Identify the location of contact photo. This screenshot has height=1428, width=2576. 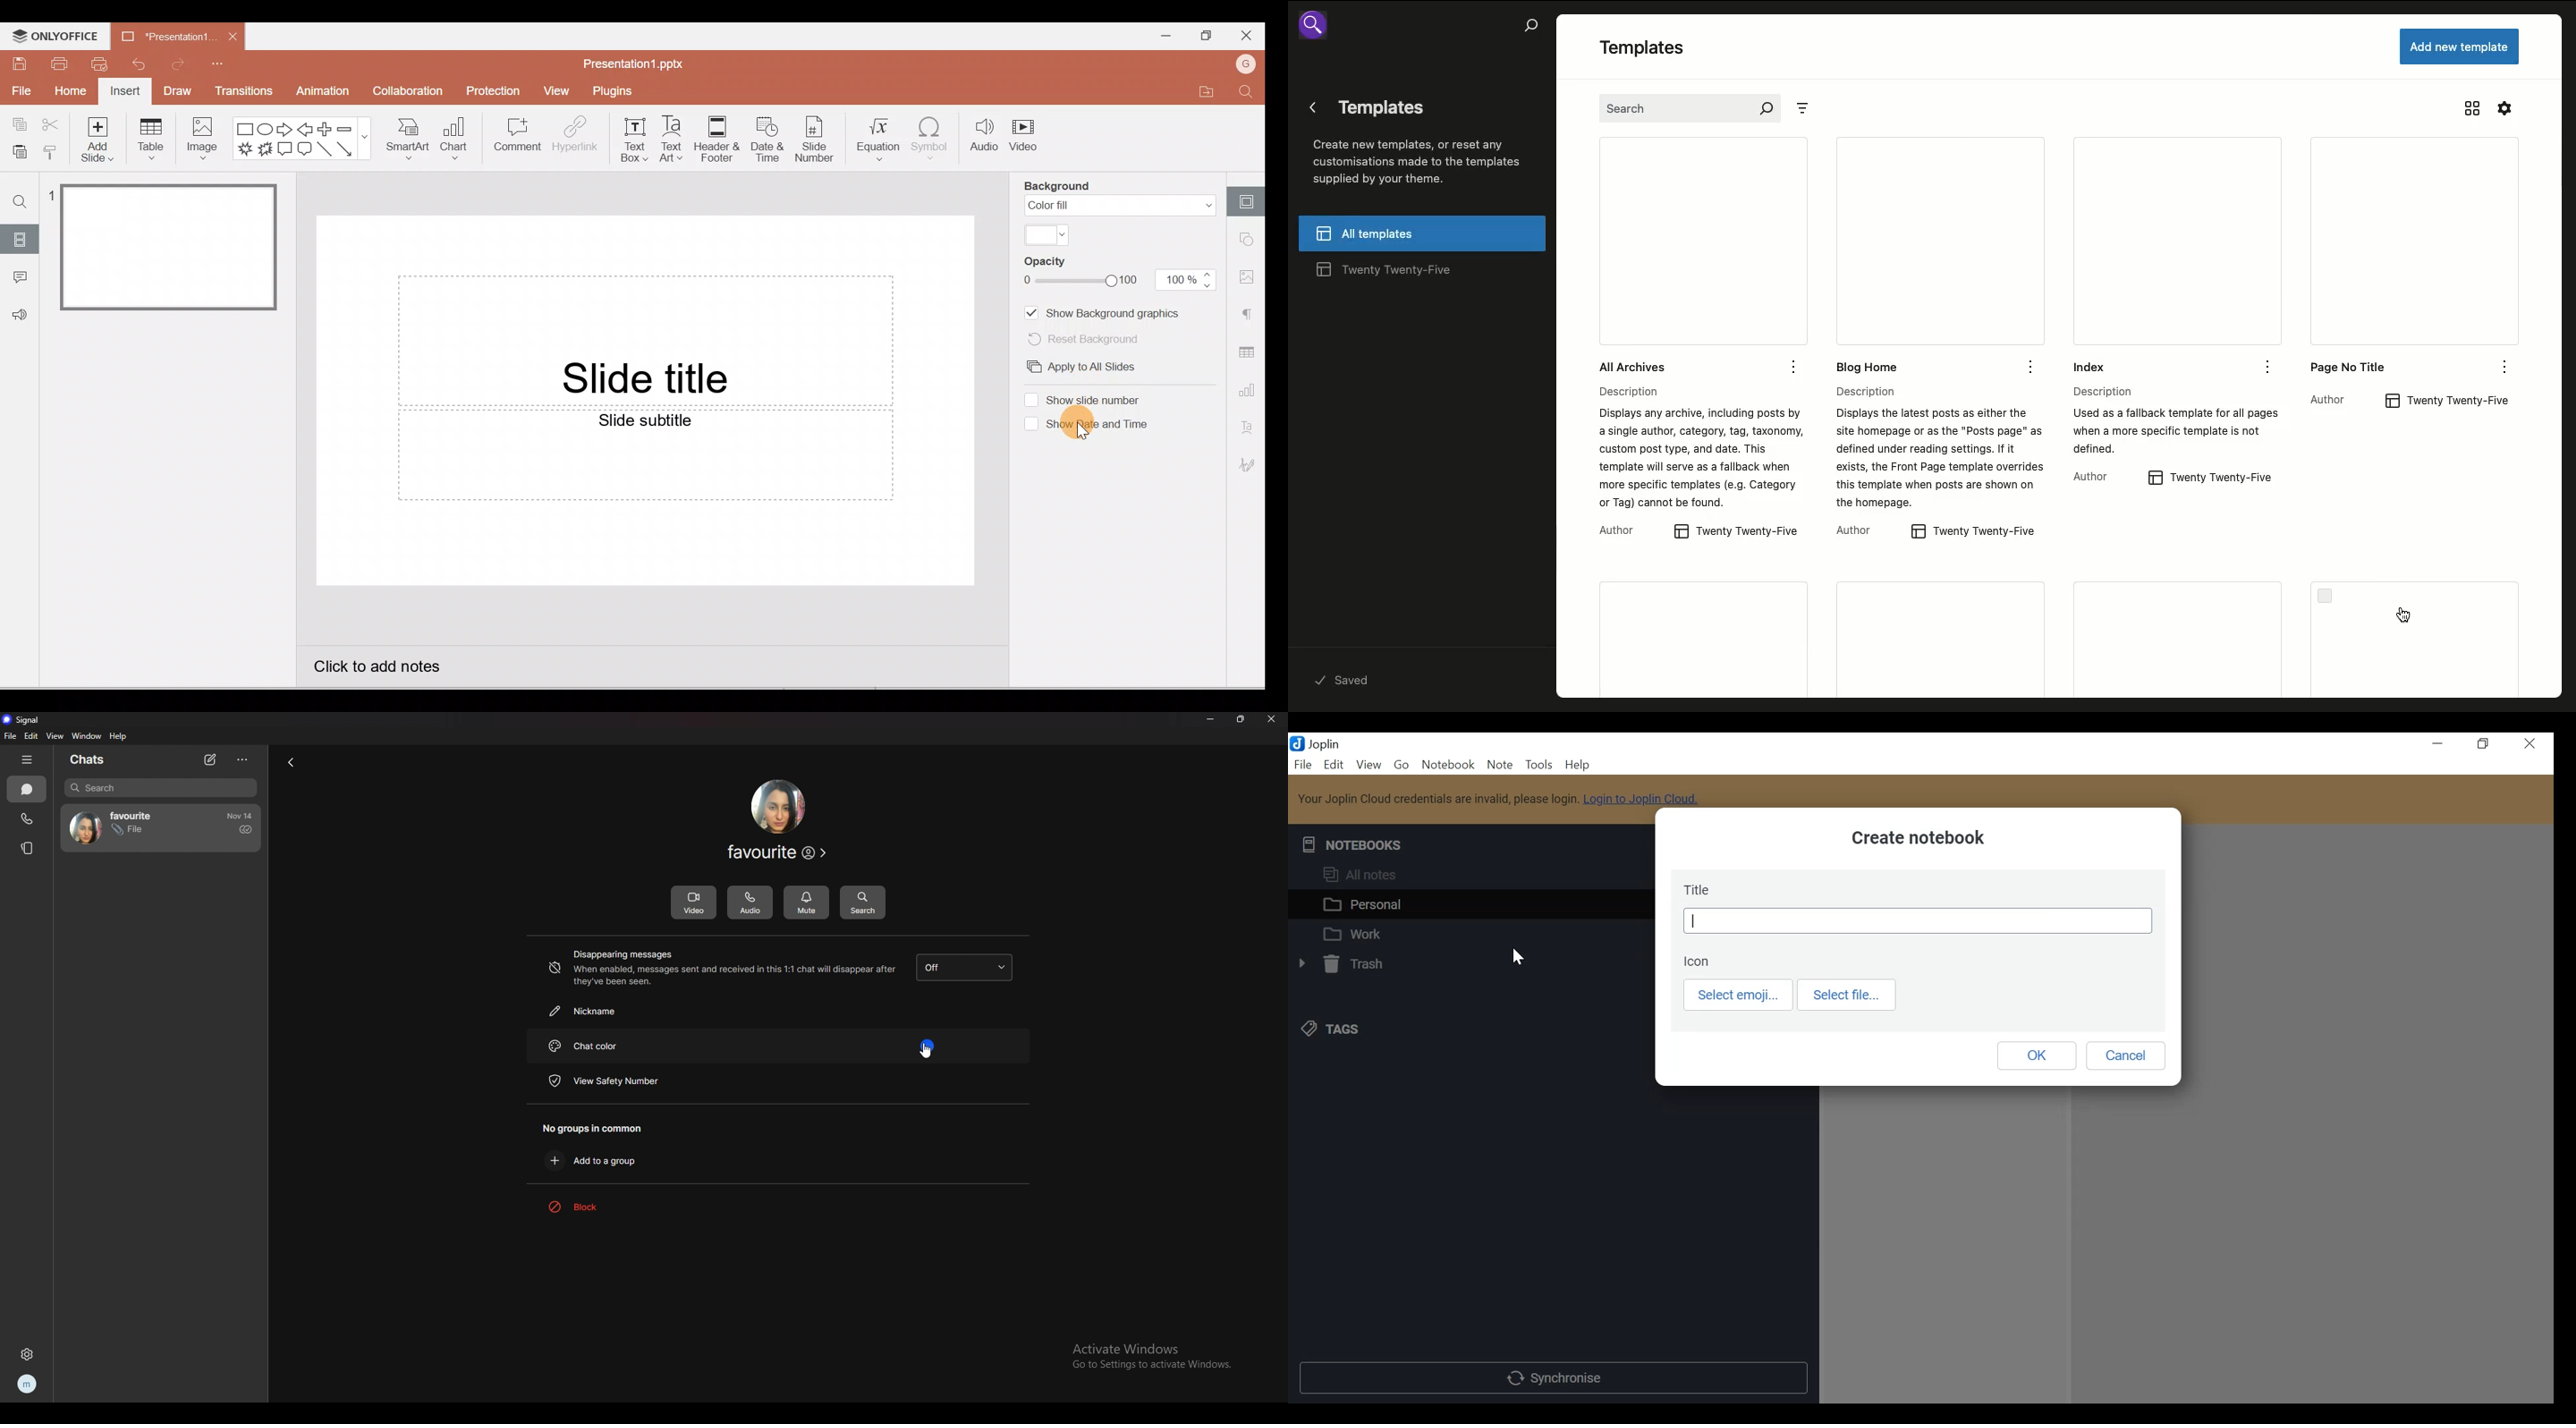
(780, 807).